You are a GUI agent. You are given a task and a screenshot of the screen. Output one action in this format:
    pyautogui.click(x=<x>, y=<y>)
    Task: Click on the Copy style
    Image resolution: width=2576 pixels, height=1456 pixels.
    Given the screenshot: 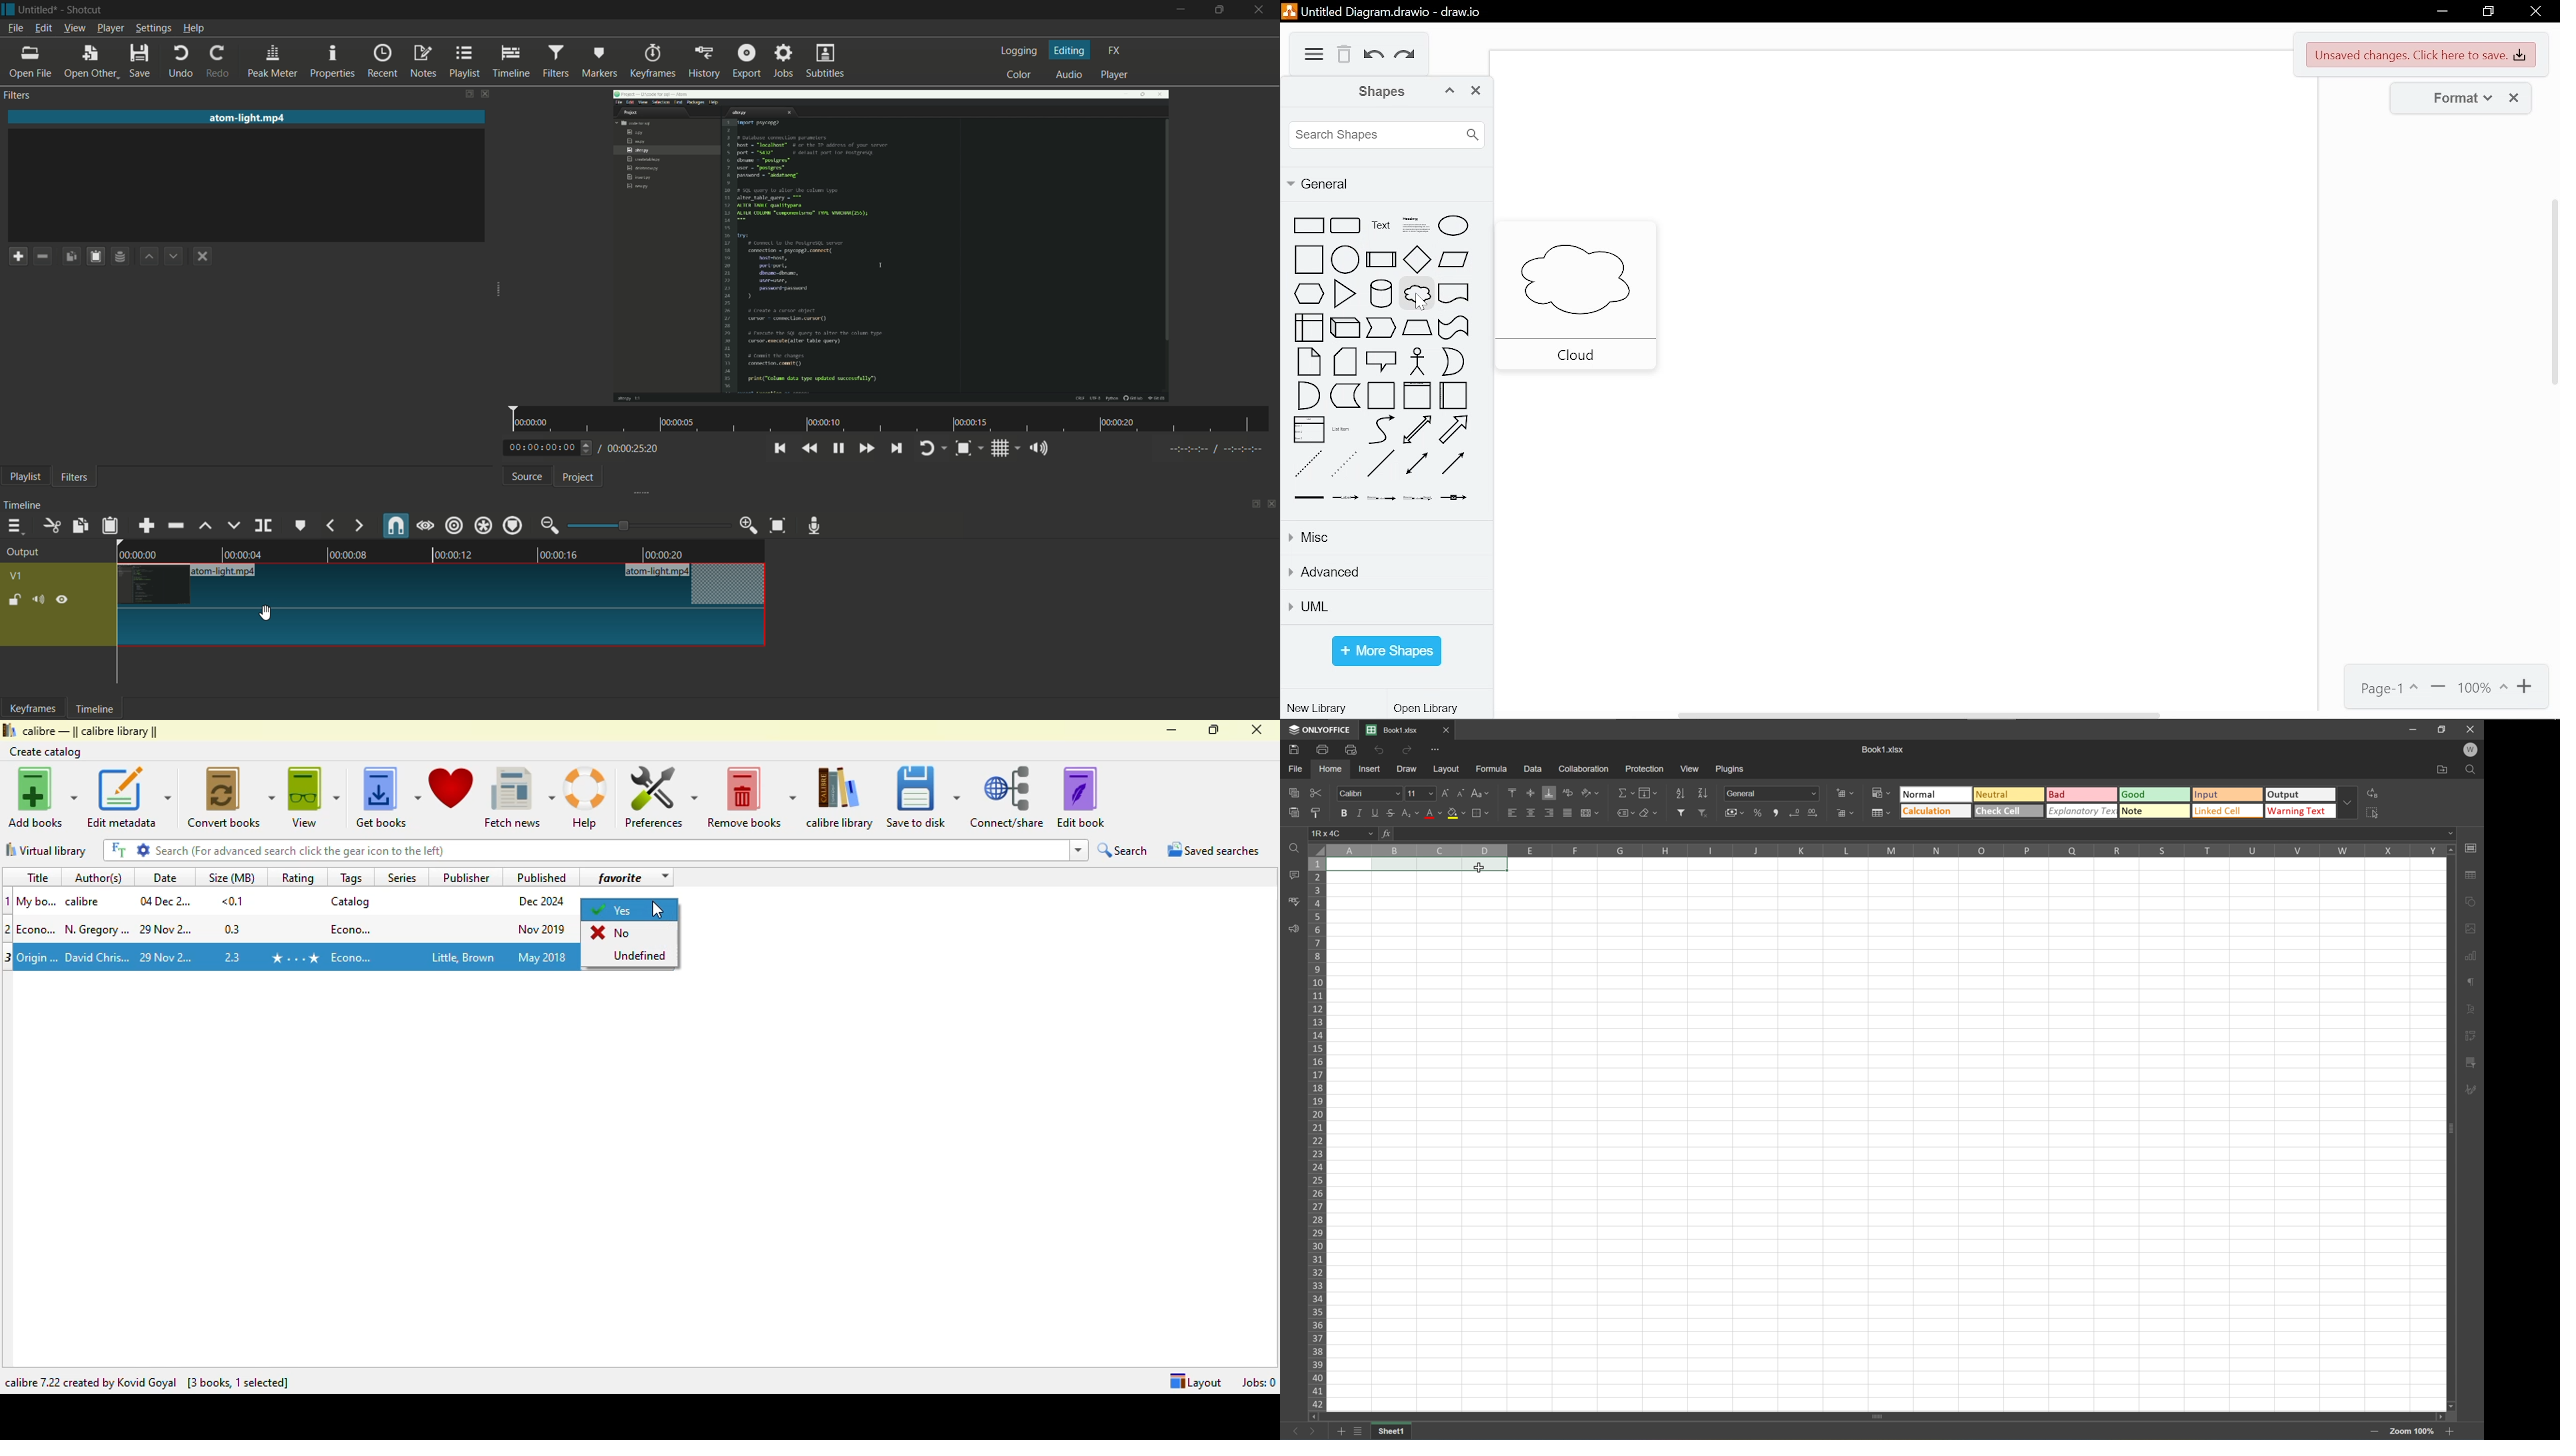 What is the action you would take?
    pyautogui.click(x=1317, y=813)
    